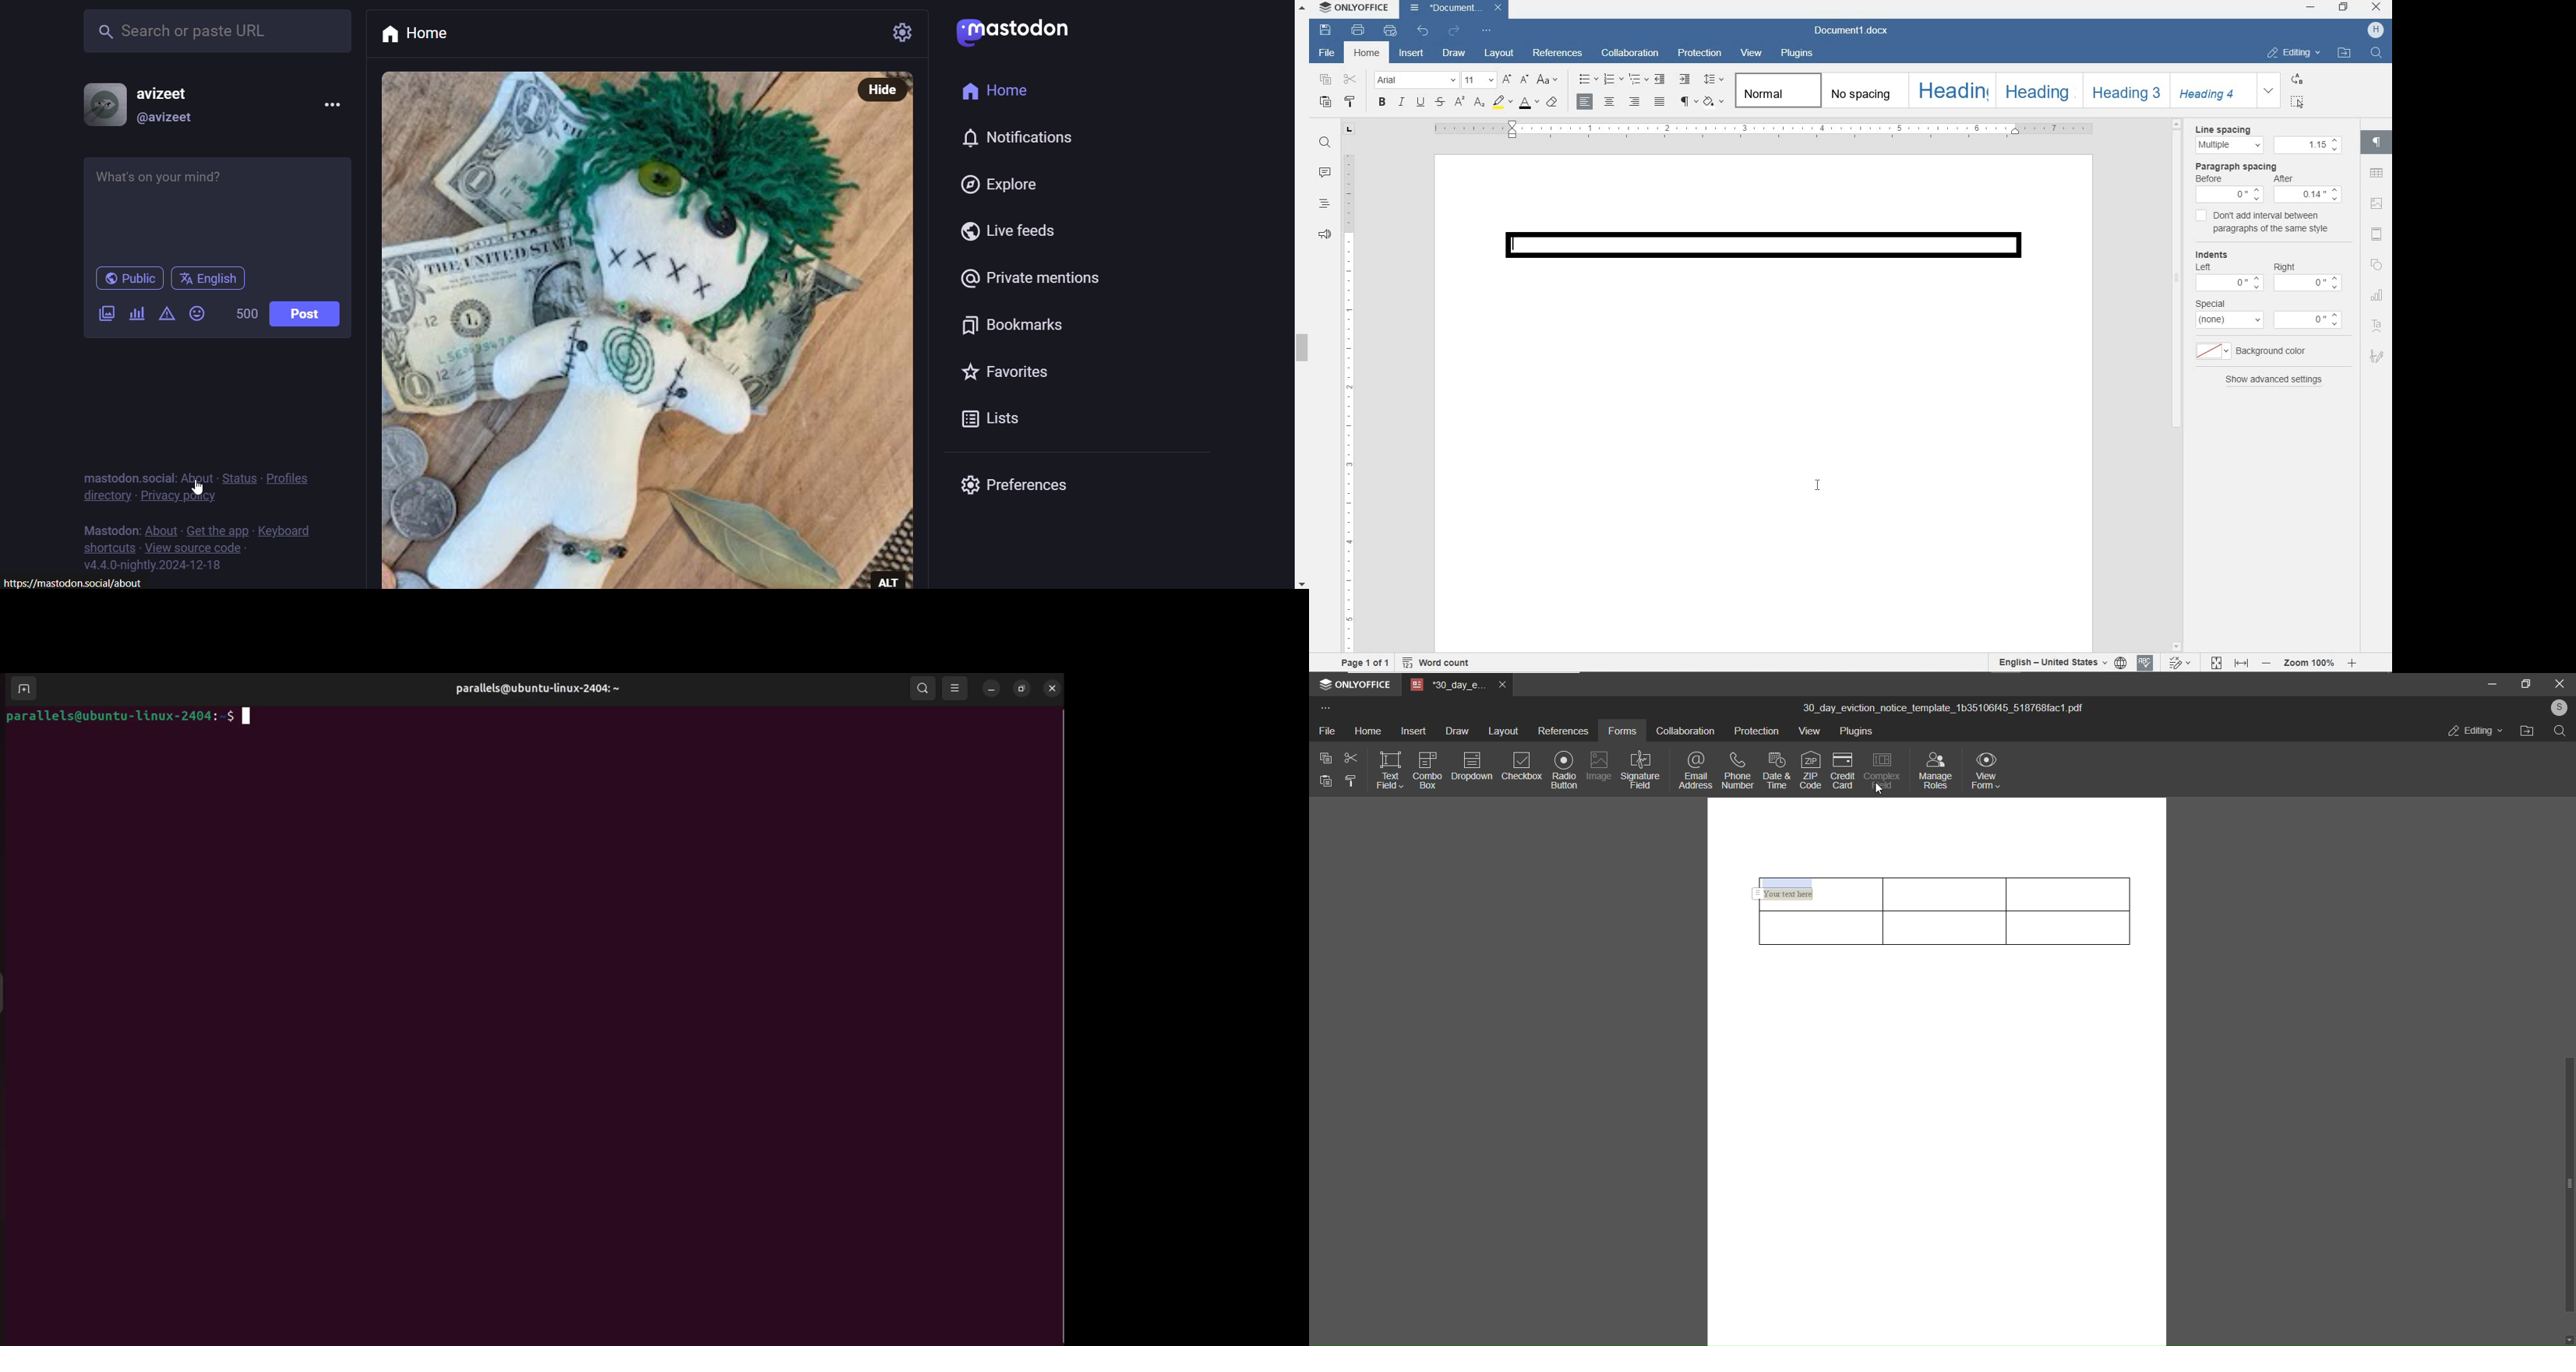 The image size is (2576, 1372). Describe the element at coordinates (1412, 54) in the screenshot. I see `insert` at that location.